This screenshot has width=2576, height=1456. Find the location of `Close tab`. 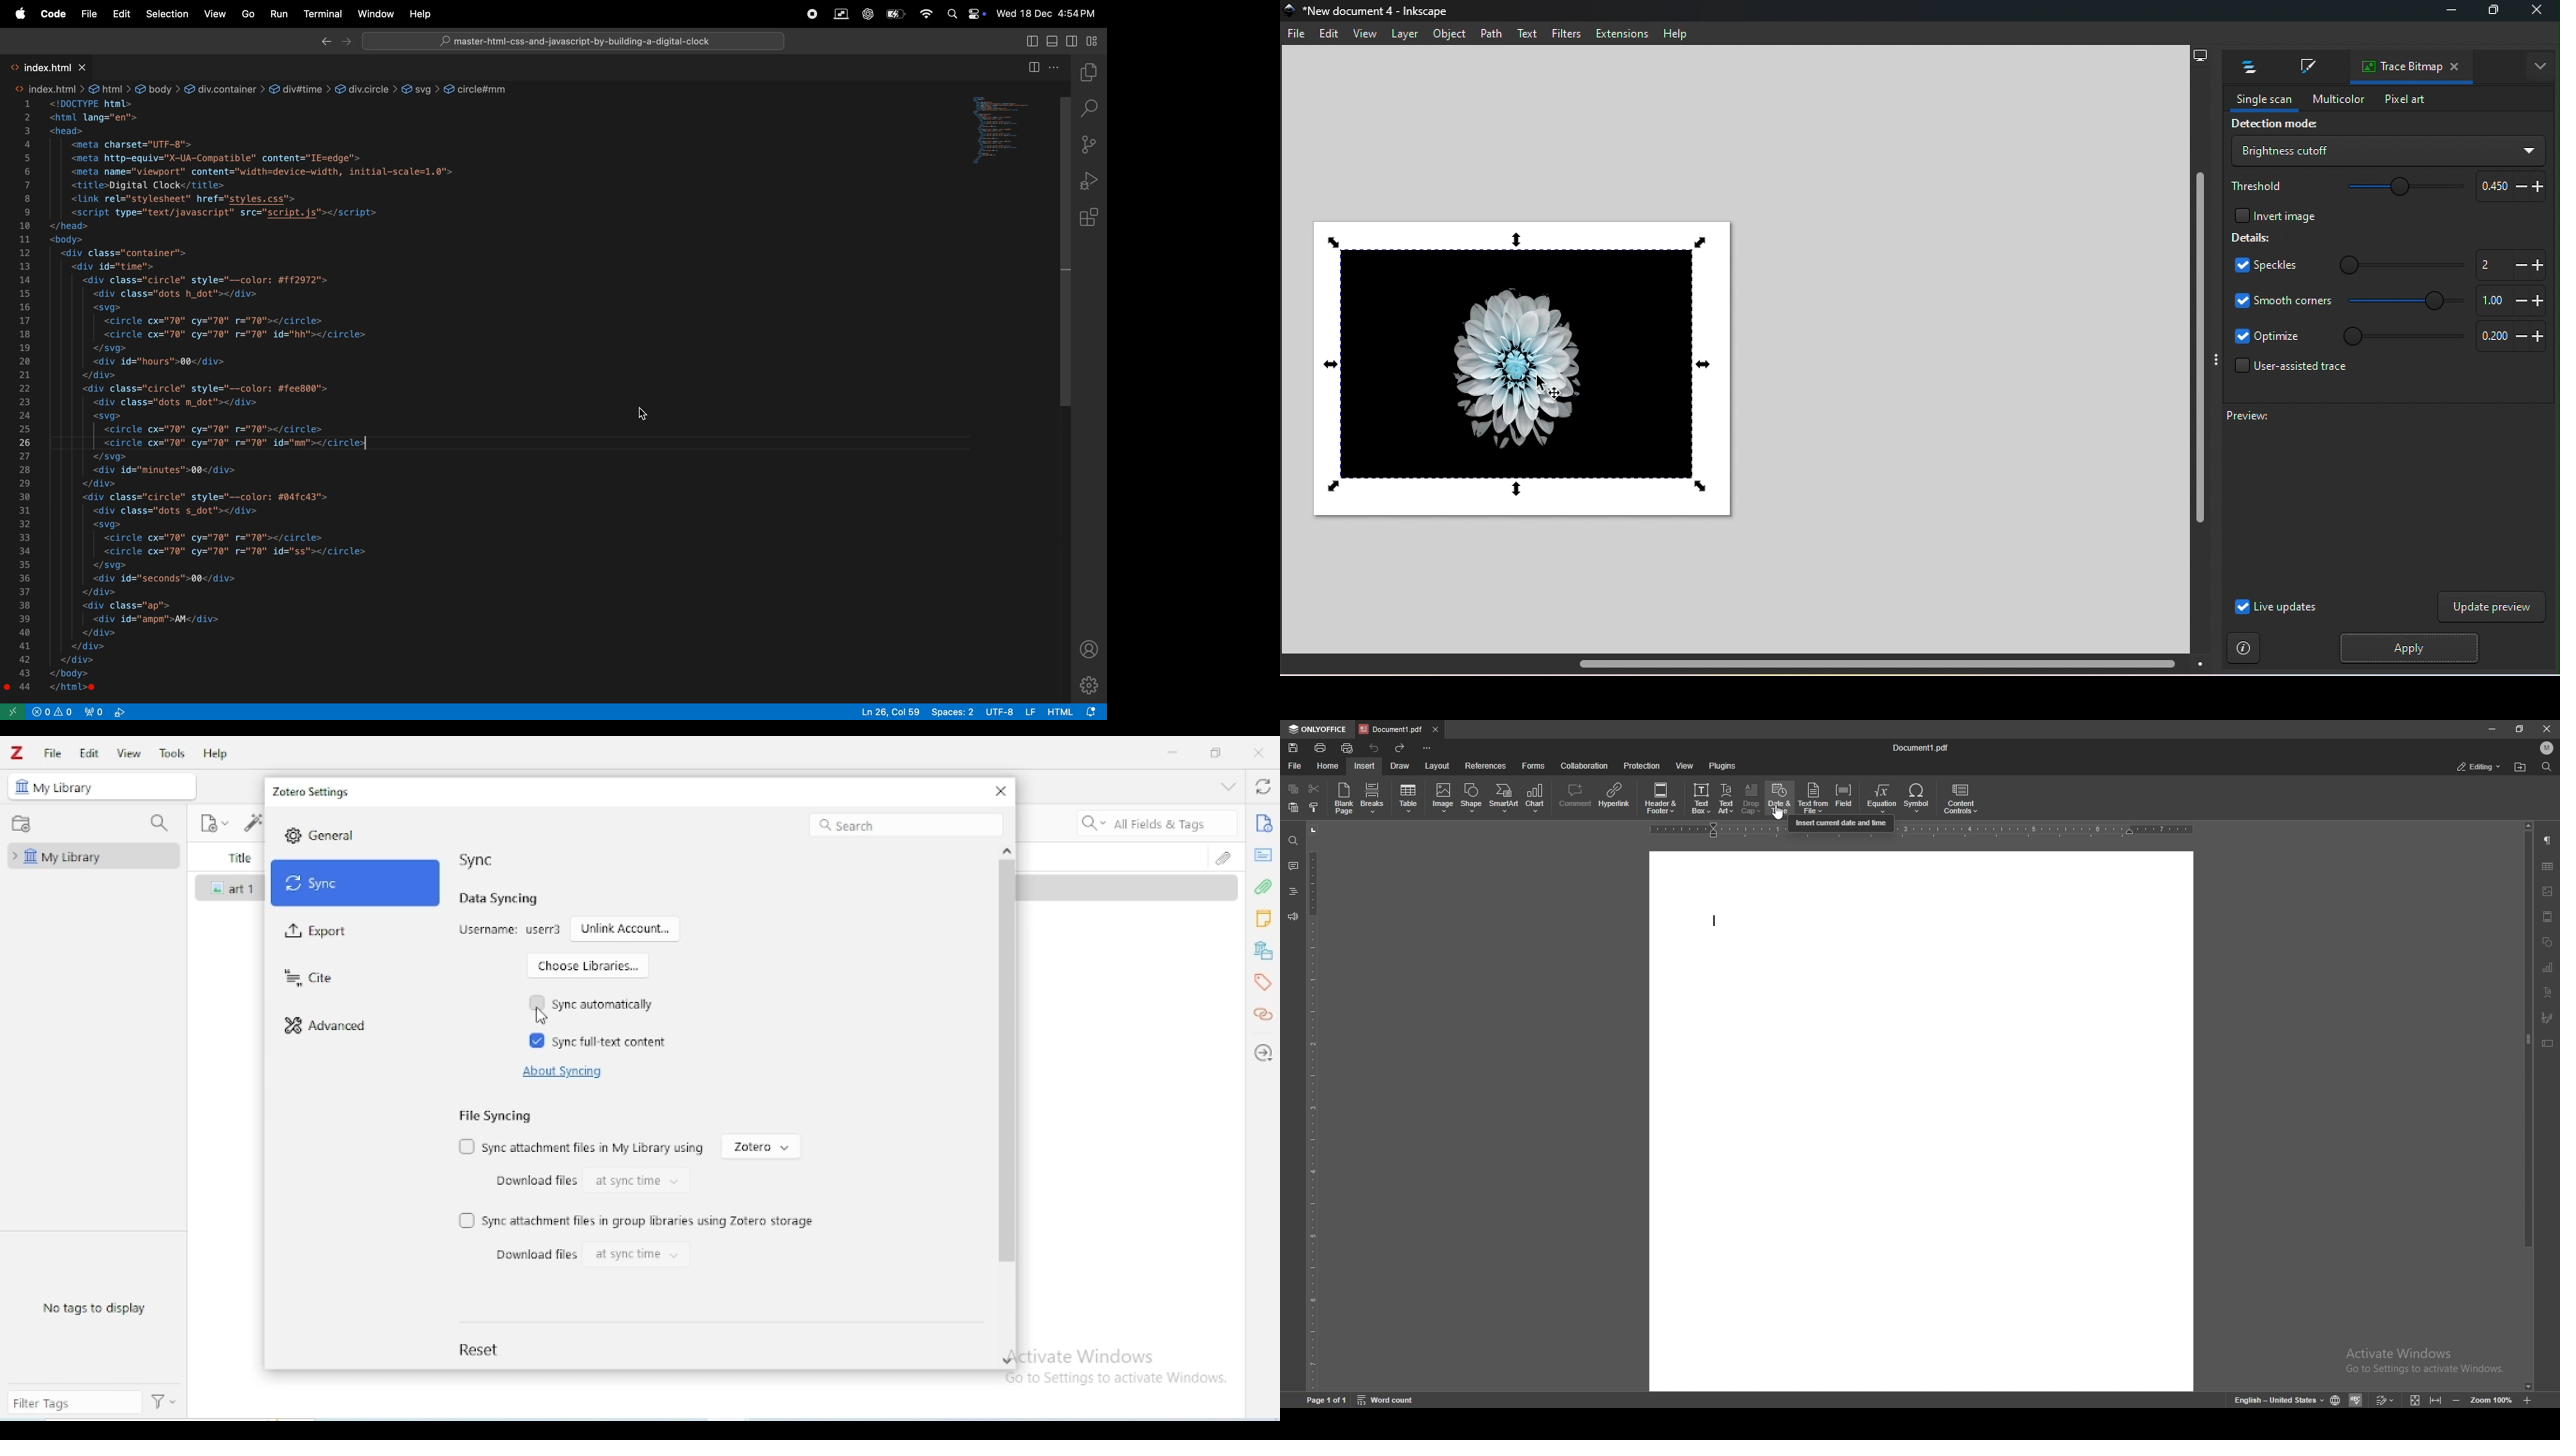

Close tab is located at coordinates (2455, 67).